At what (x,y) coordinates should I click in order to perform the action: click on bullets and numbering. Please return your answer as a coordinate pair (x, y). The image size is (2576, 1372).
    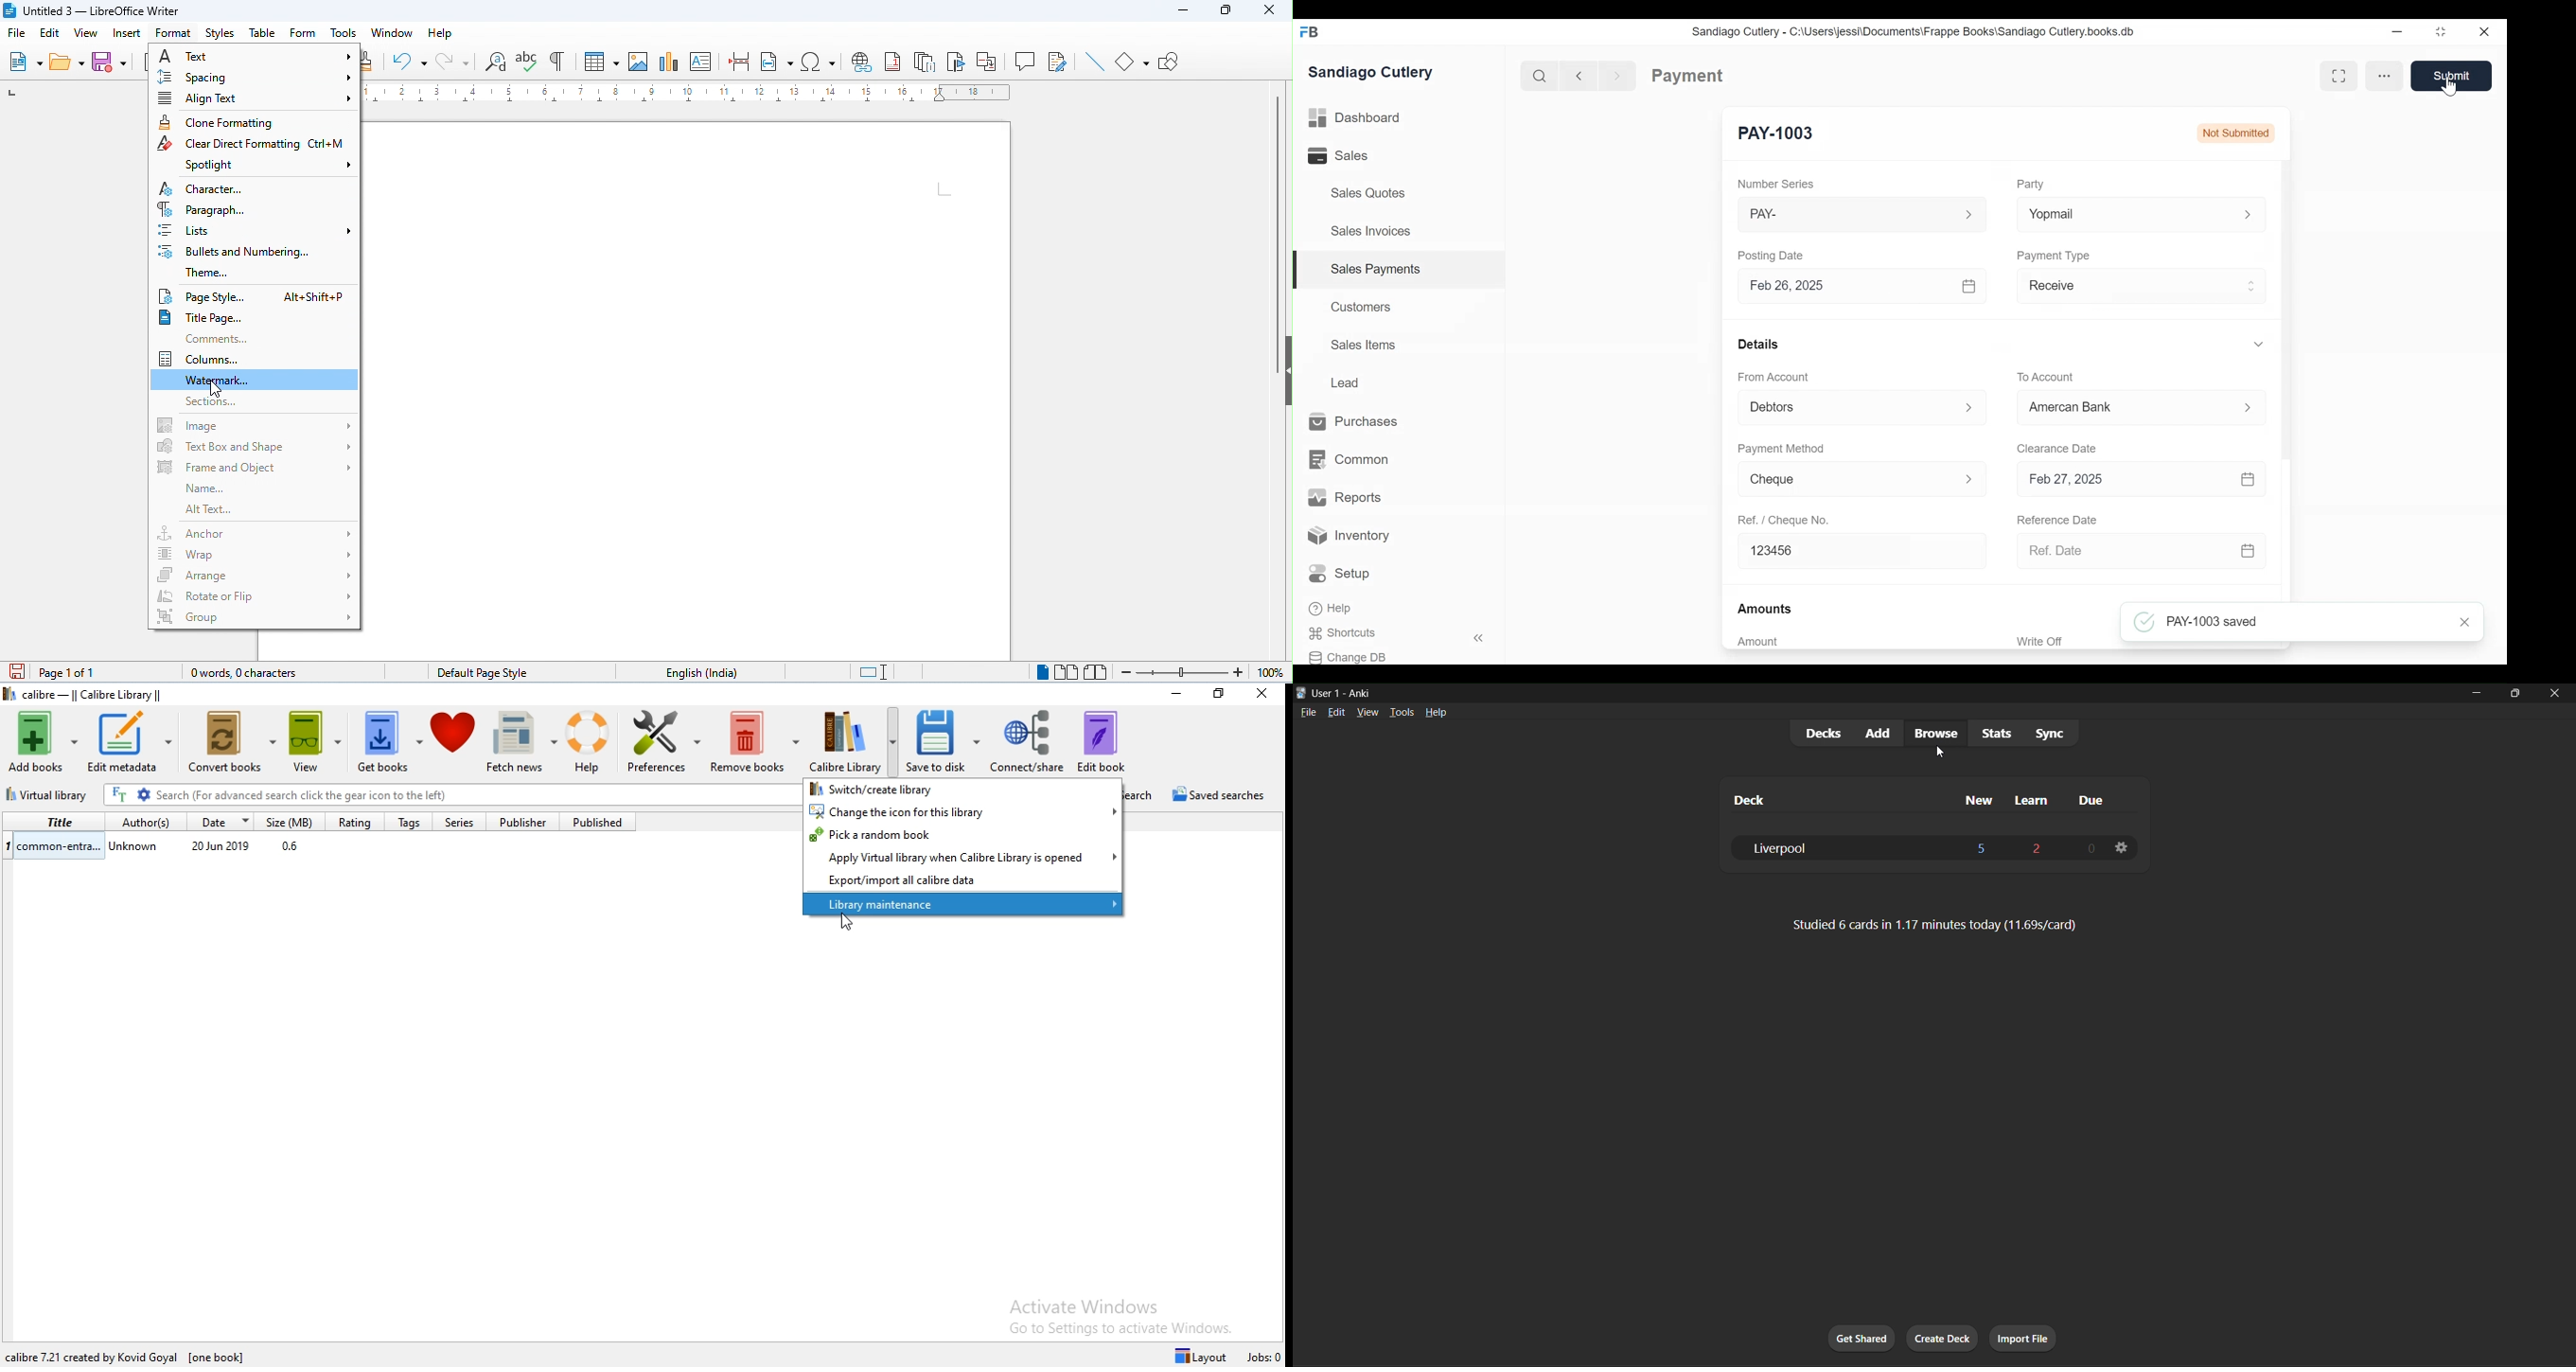
    Looking at the image, I should click on (246, 253).